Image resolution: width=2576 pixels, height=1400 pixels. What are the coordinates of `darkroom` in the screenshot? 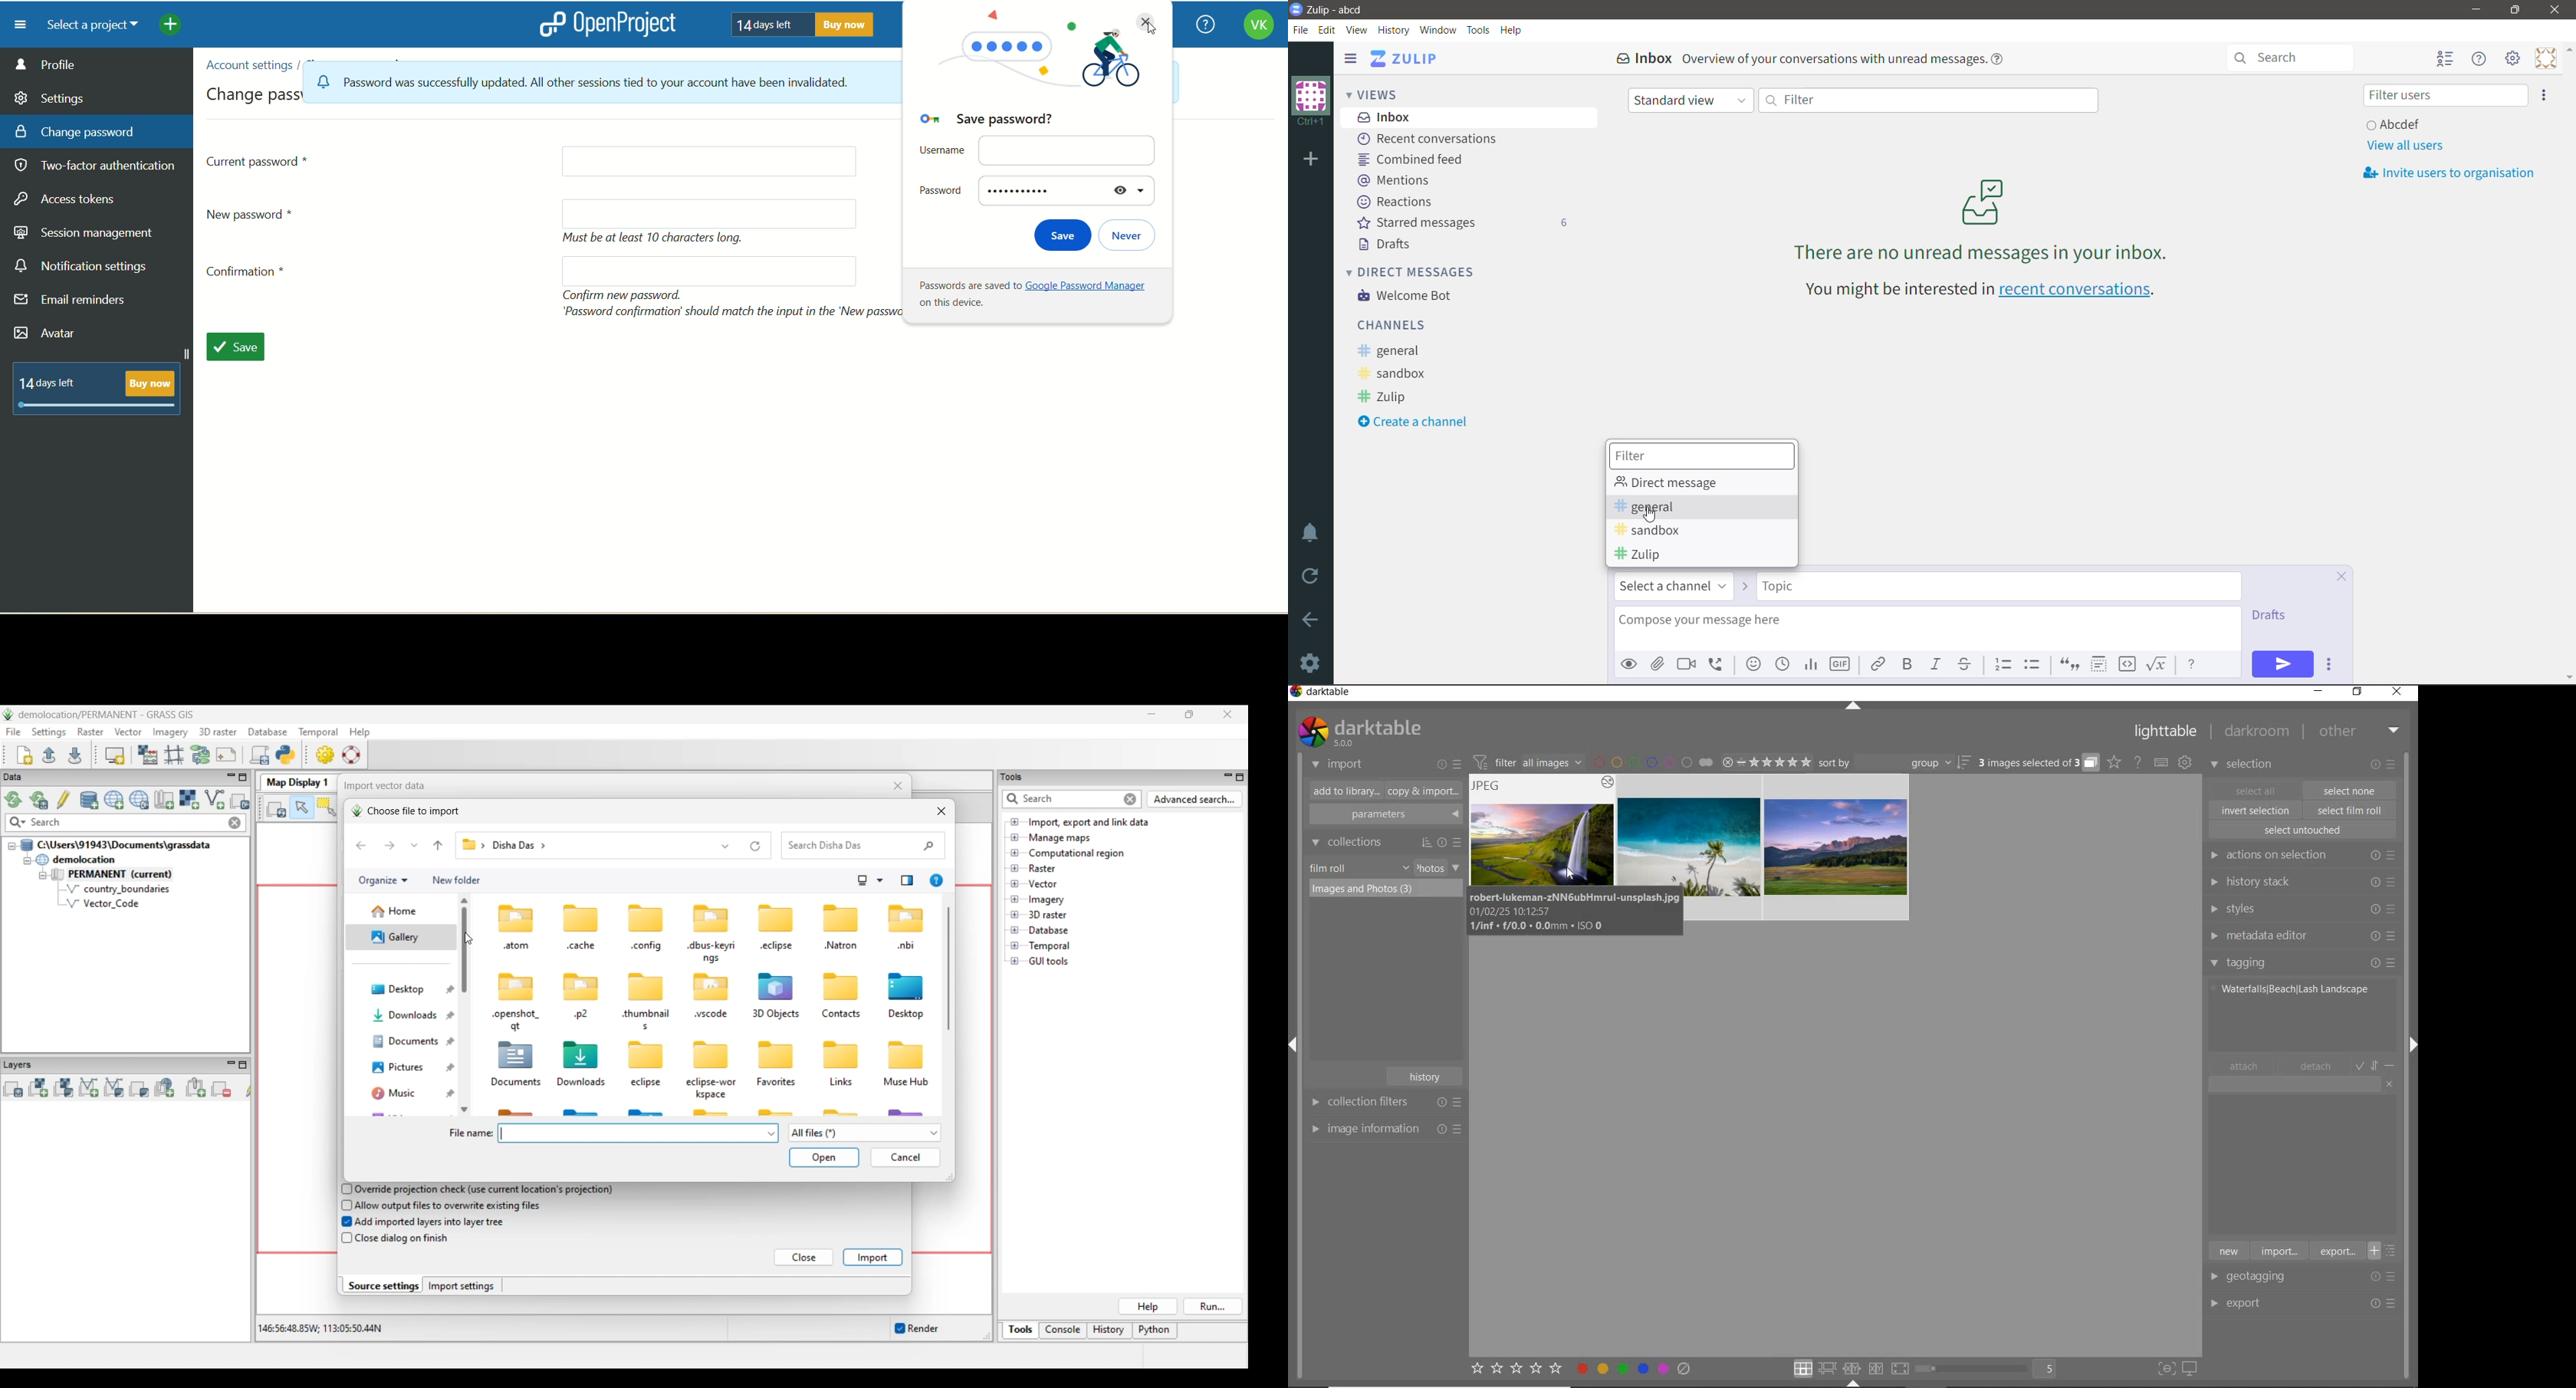 It's located at (2257, 733).